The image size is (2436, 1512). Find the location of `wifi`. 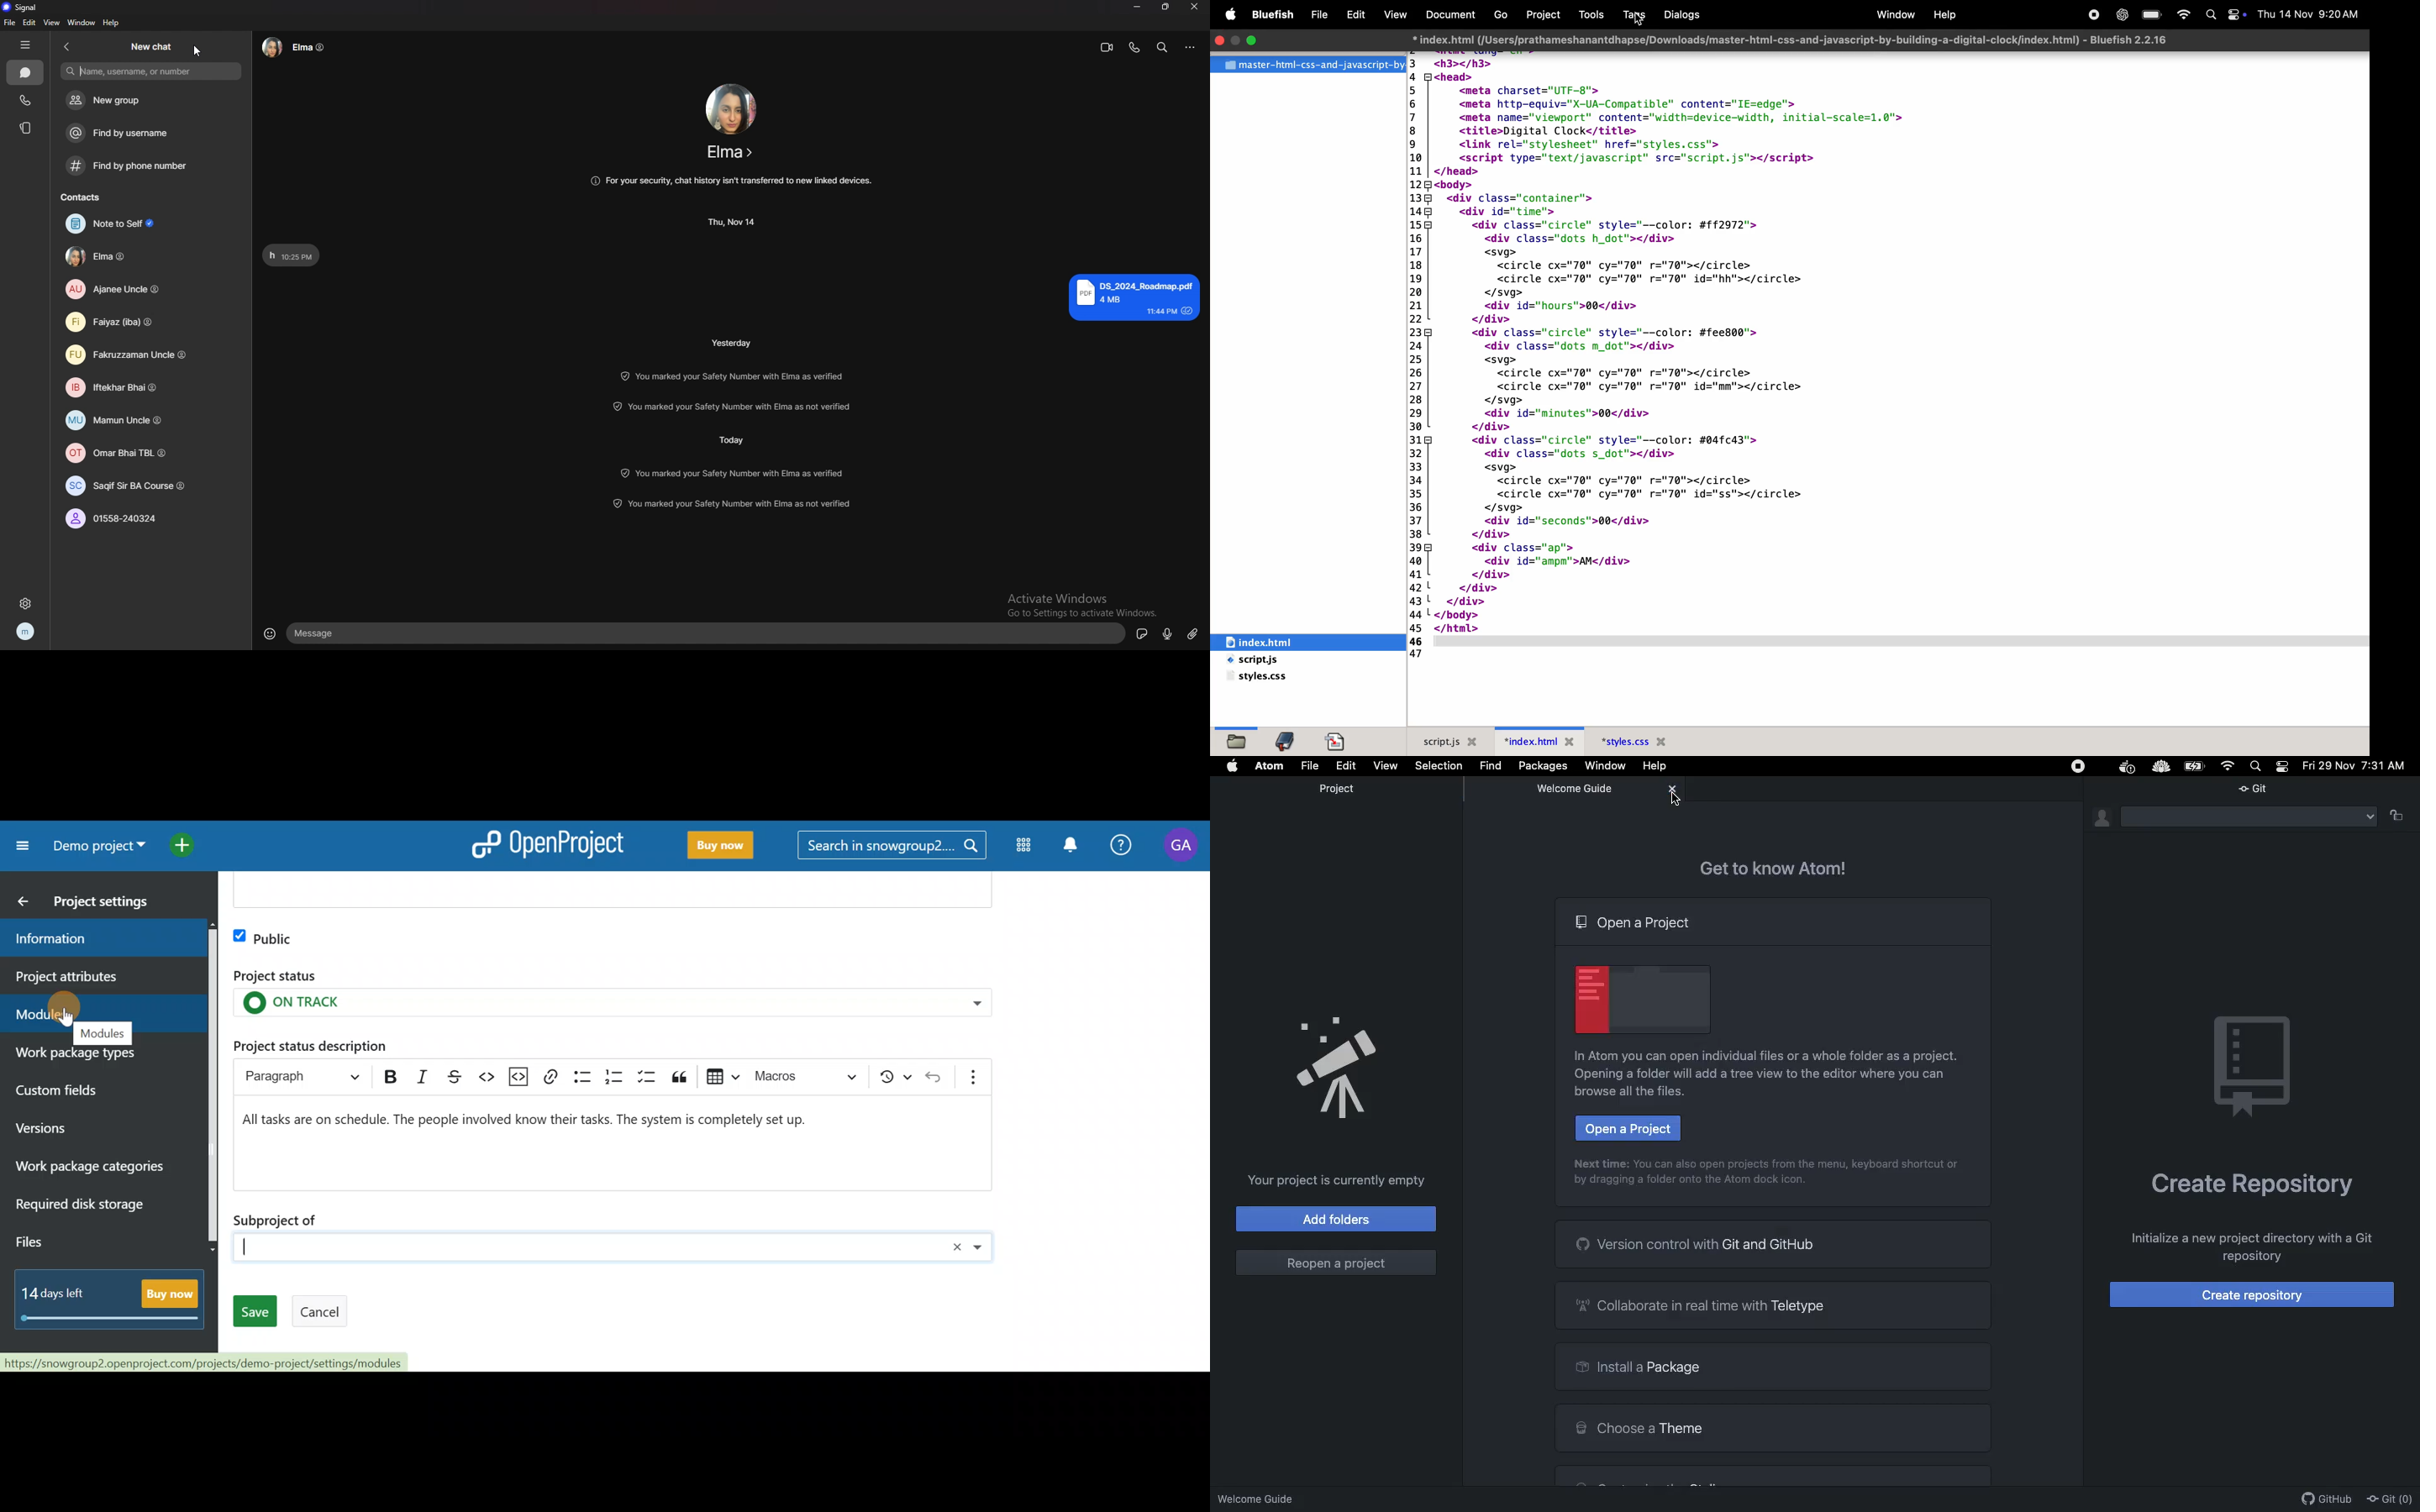

wifi is located at coordinates (2183, 15).